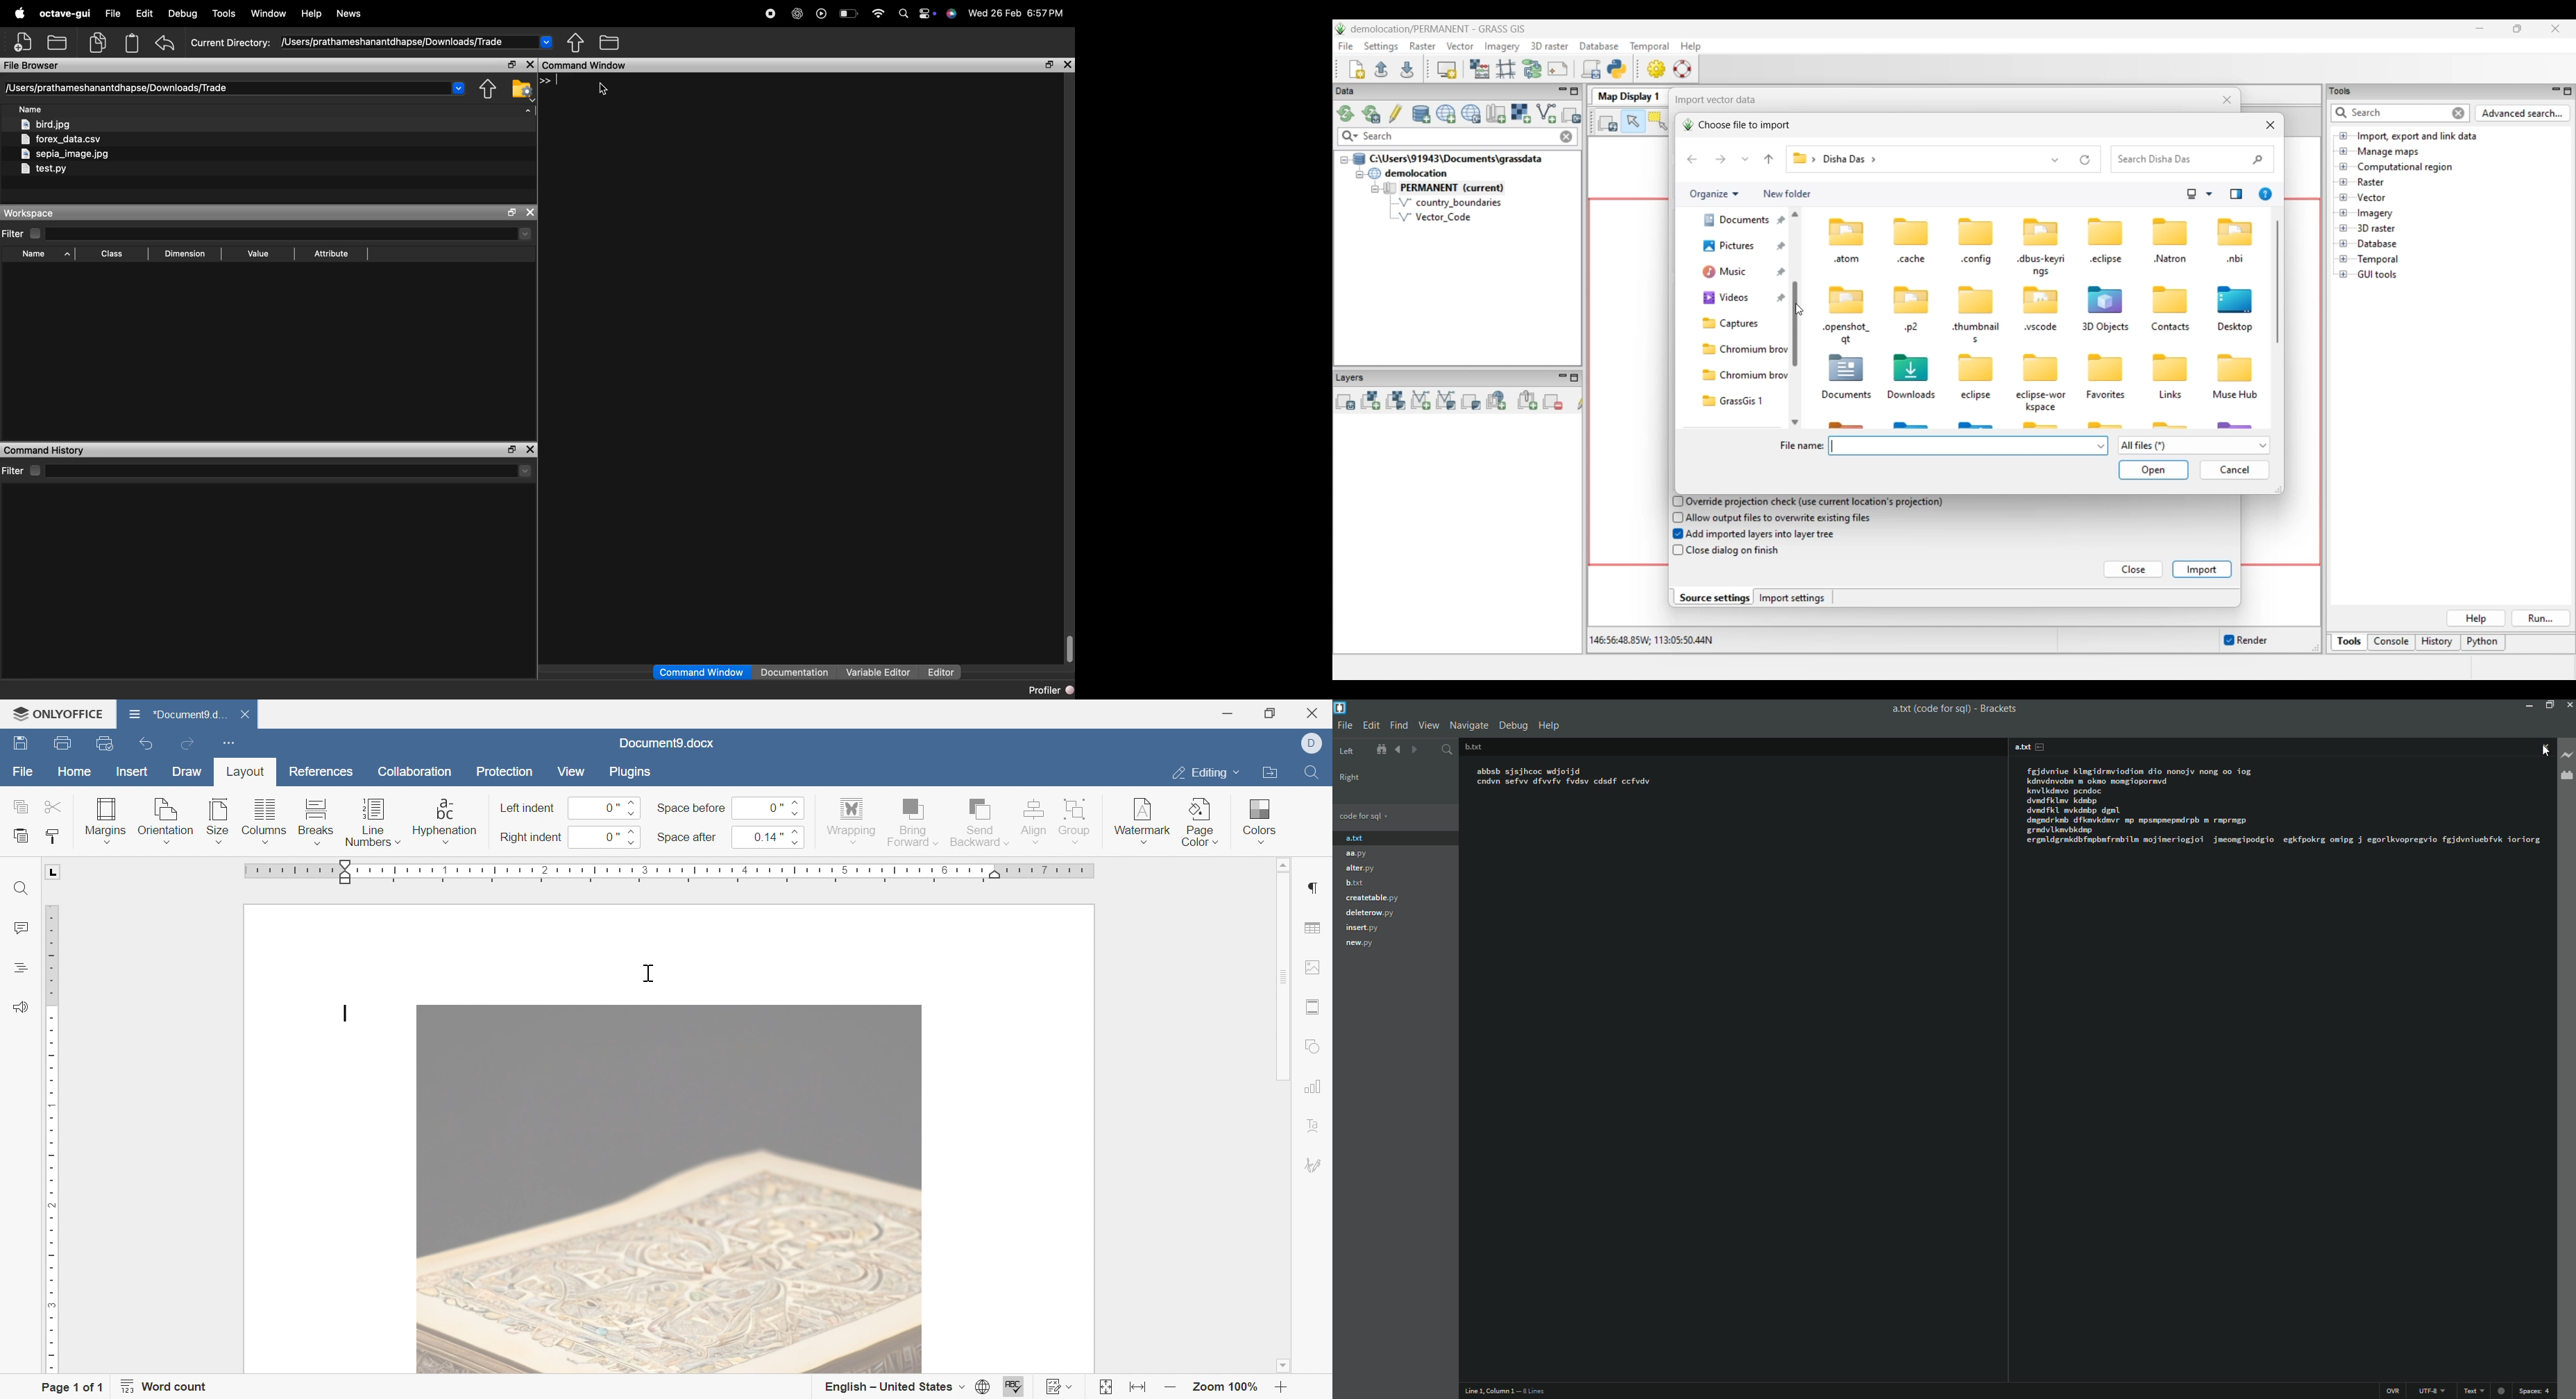 This screenshot has width=2576, height=1400. Describe the element at coordinates (627, 770) in the screenshot. I see `plugins` at that location.